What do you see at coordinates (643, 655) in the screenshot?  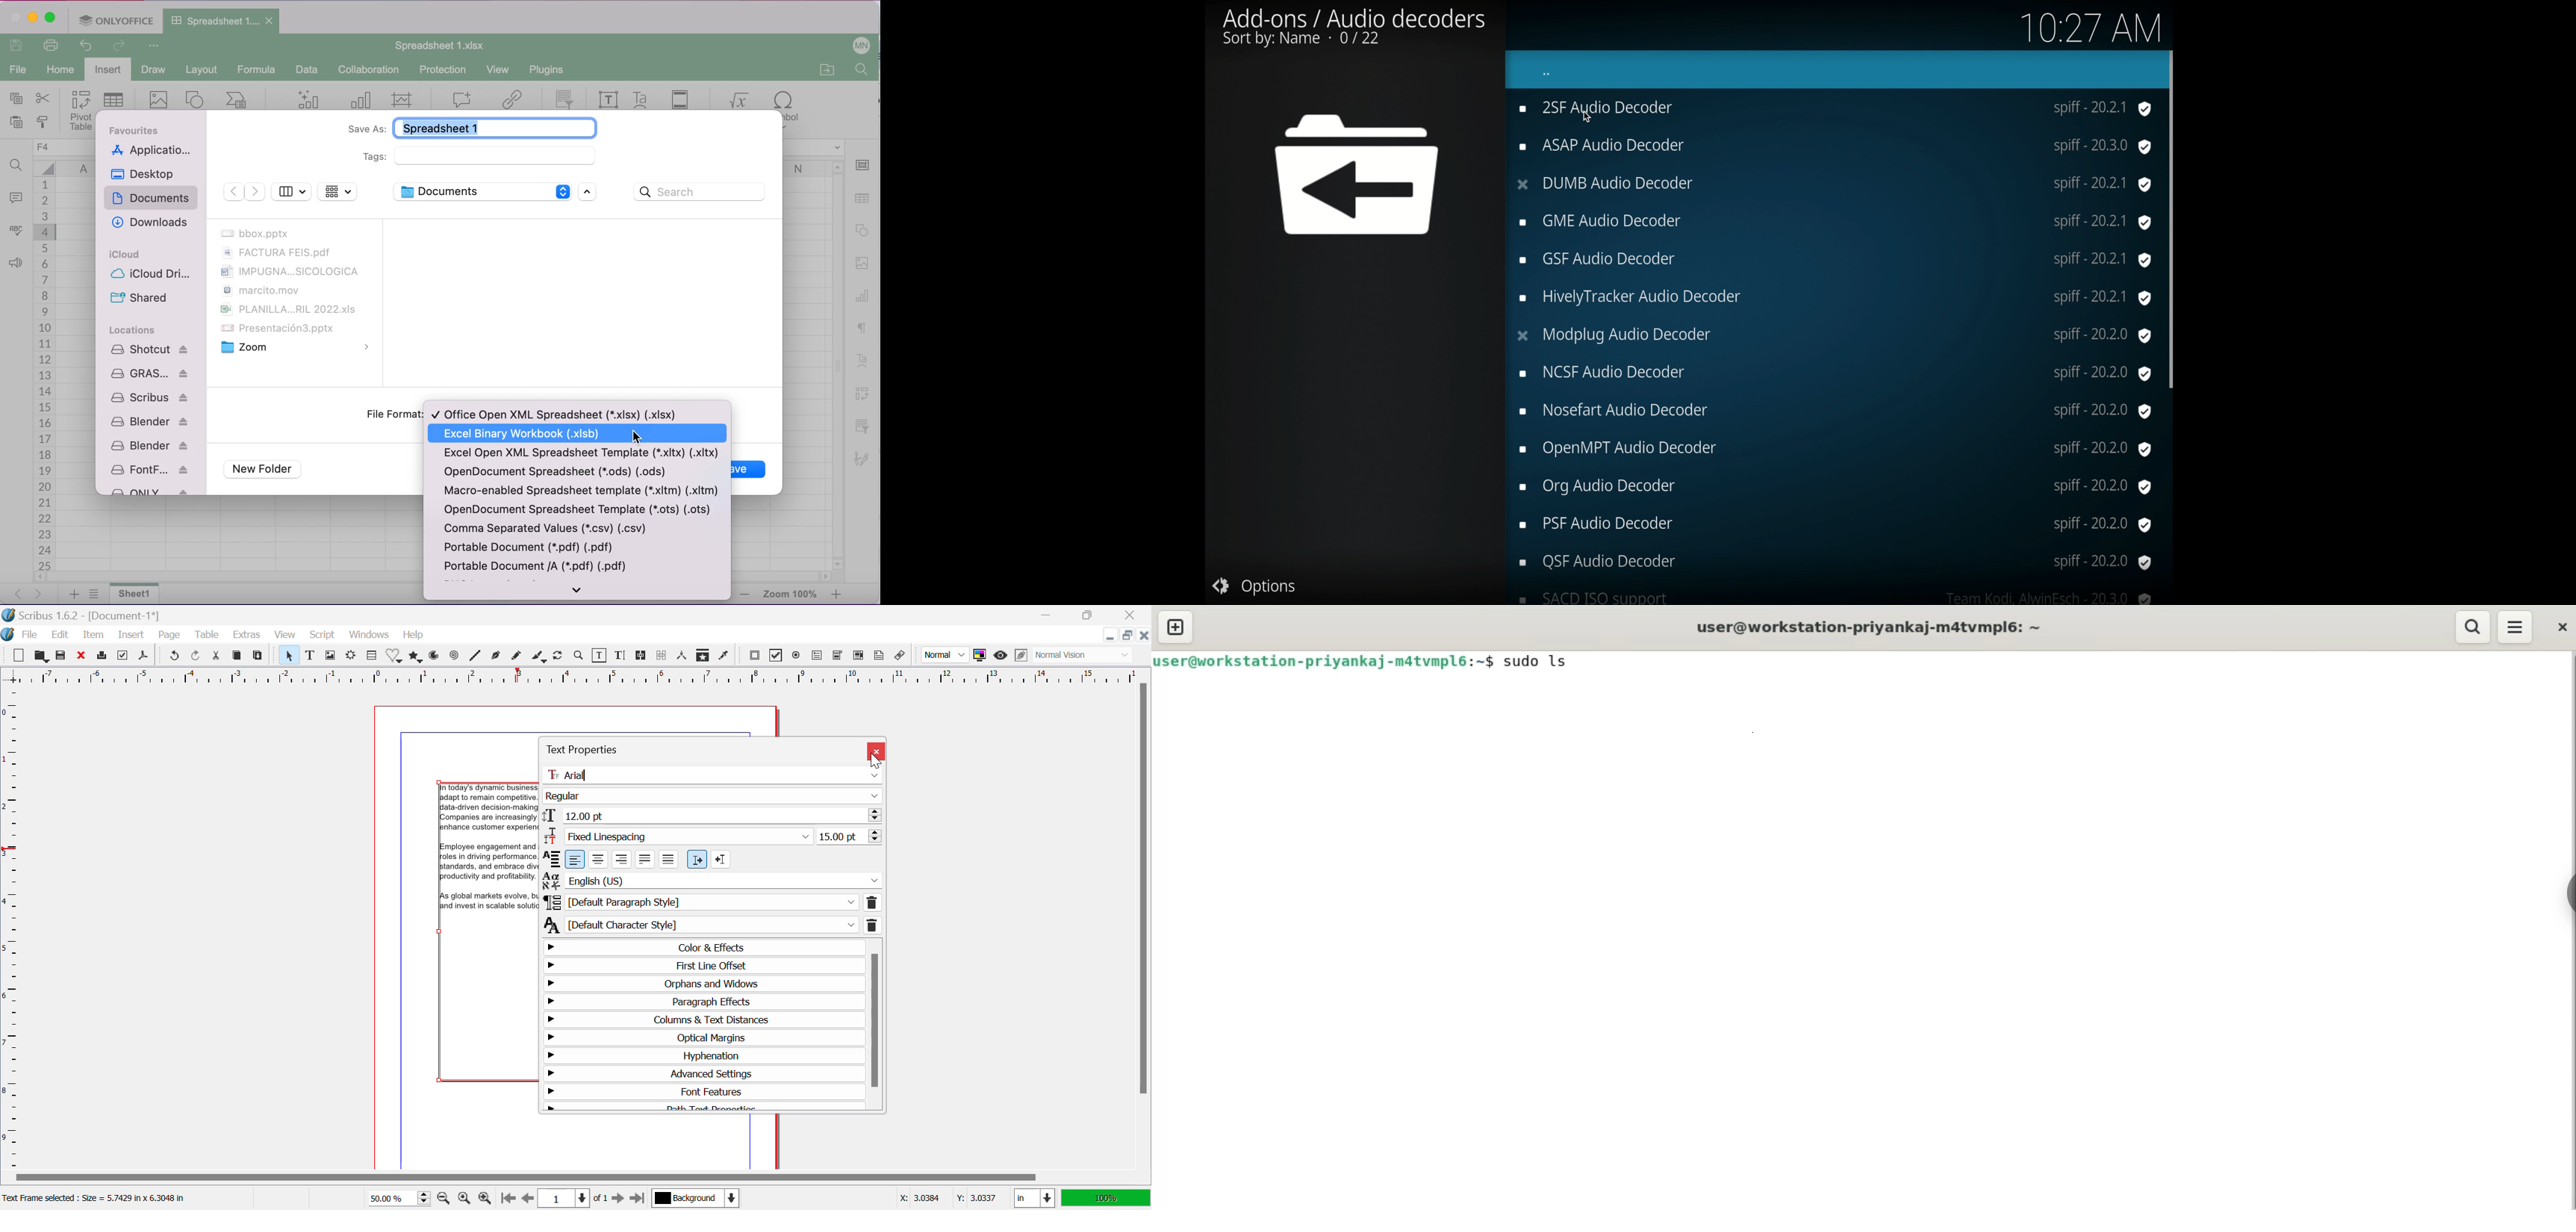 I see `Link Text Frames` at bounding box center [643, 655].